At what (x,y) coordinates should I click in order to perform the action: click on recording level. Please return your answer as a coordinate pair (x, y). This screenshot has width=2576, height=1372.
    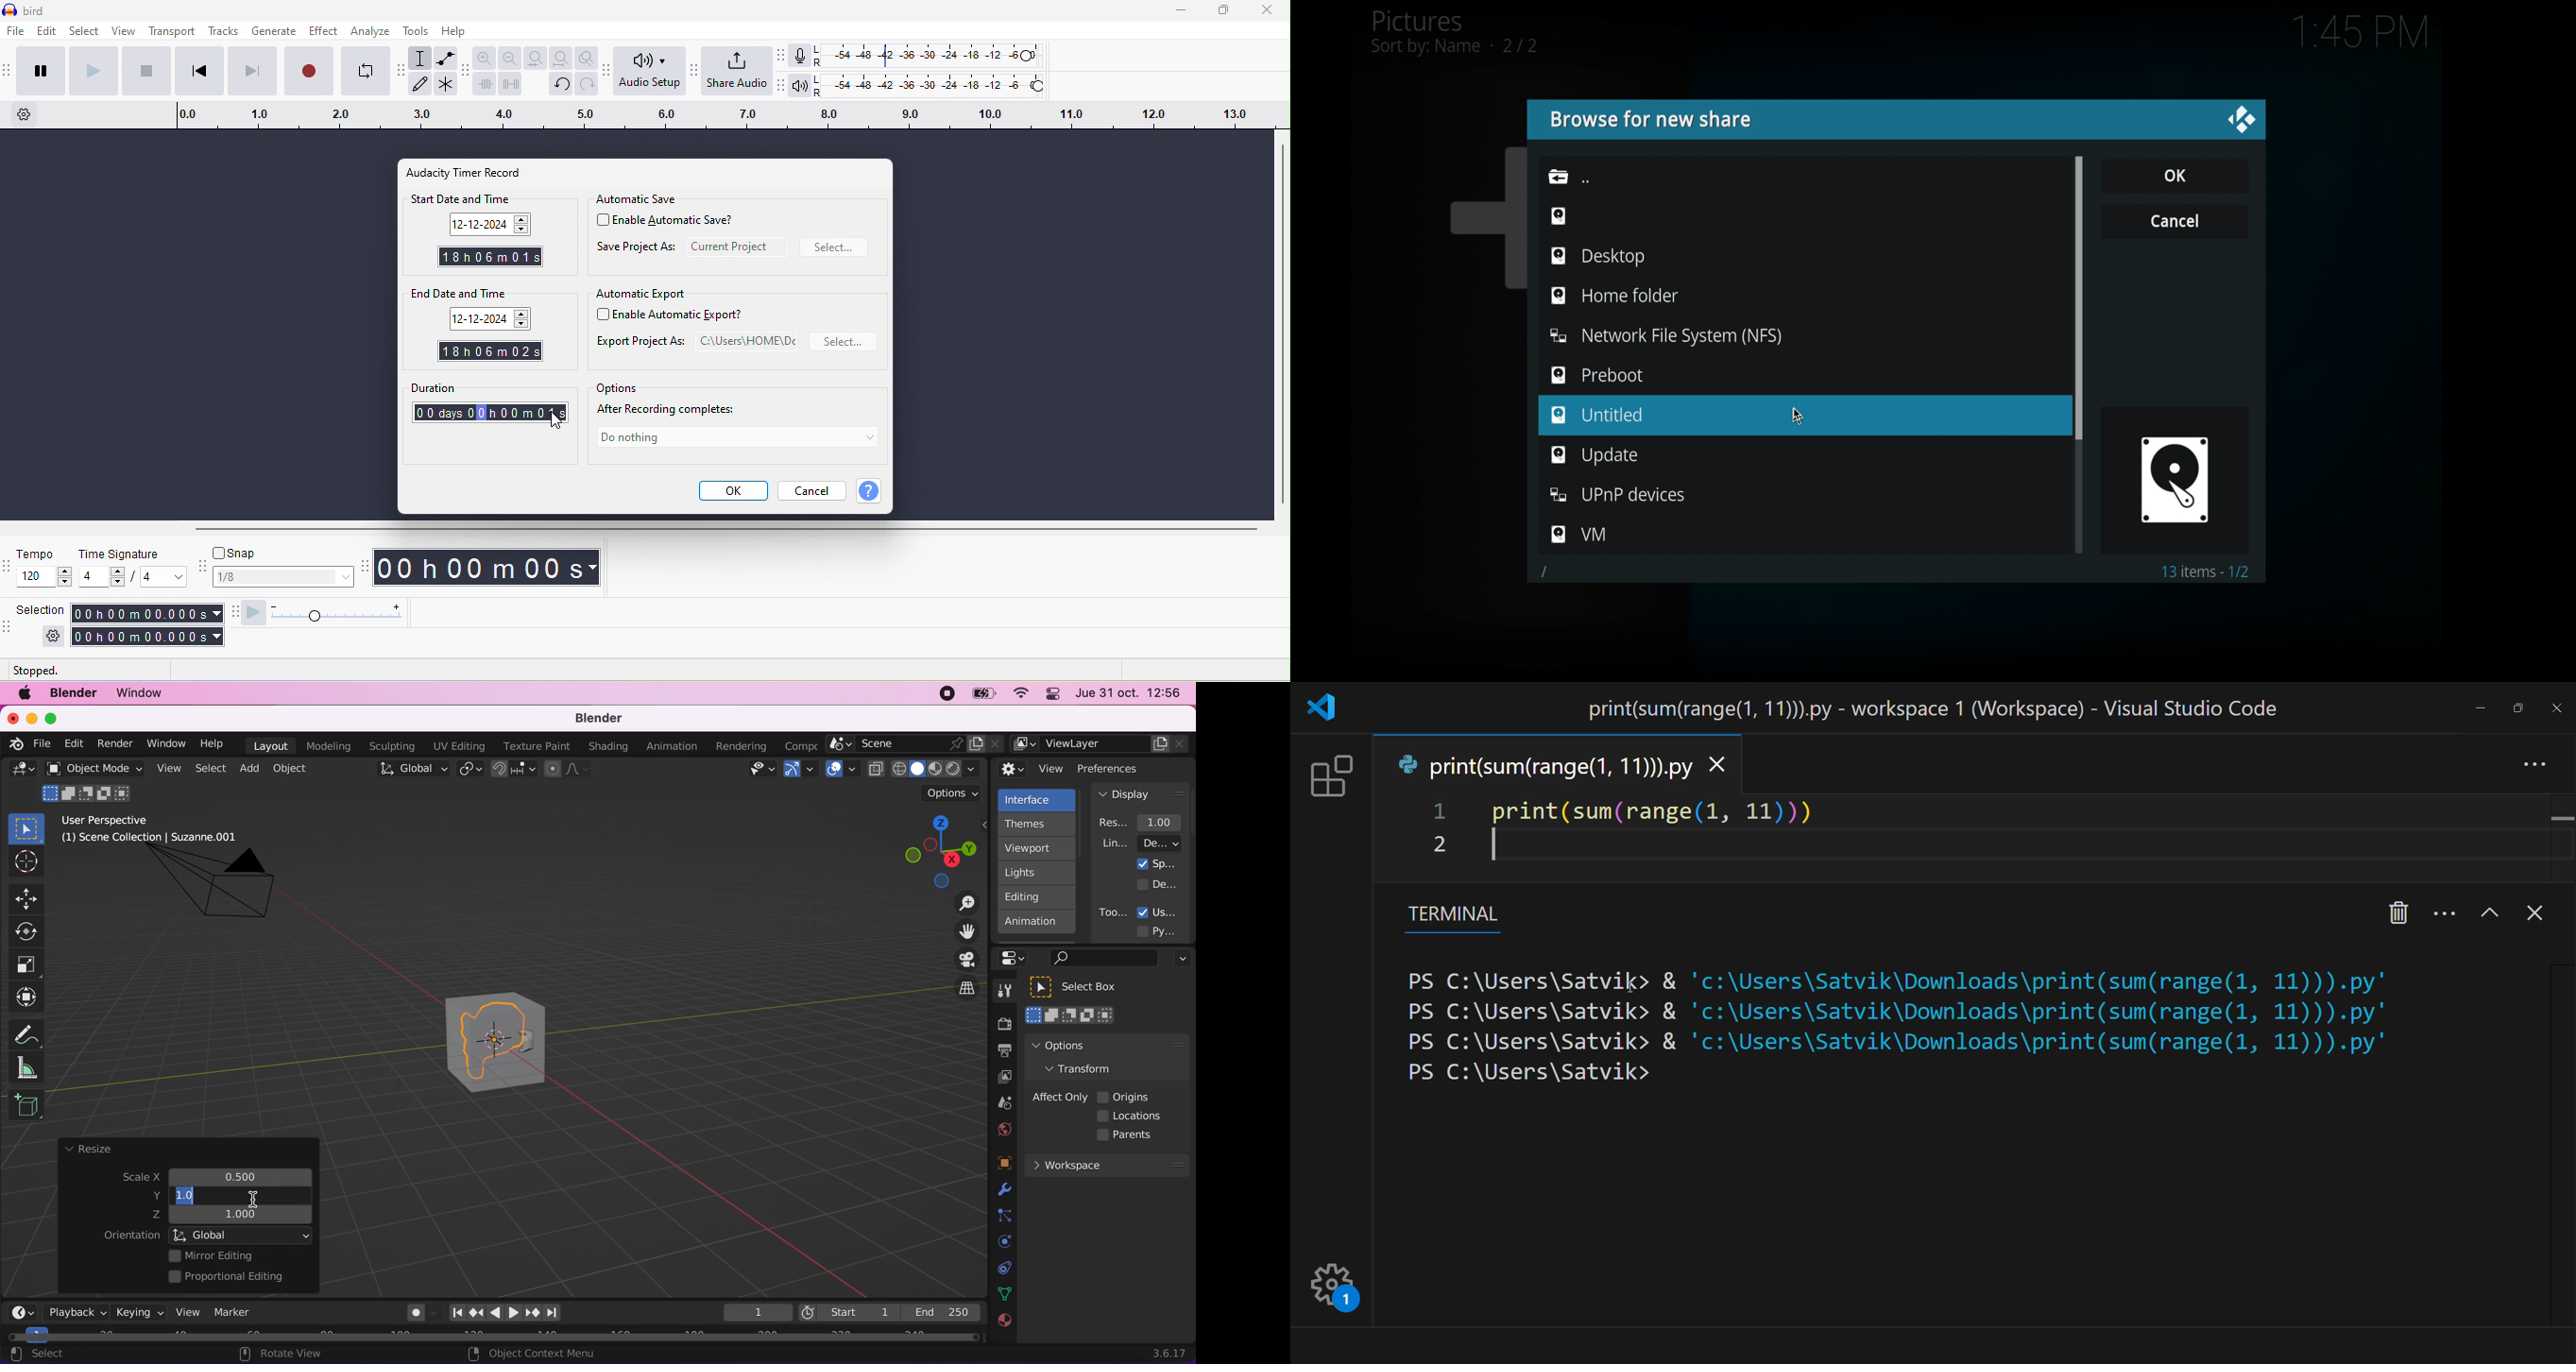
    Looking at the image, I should click on (936, 55).